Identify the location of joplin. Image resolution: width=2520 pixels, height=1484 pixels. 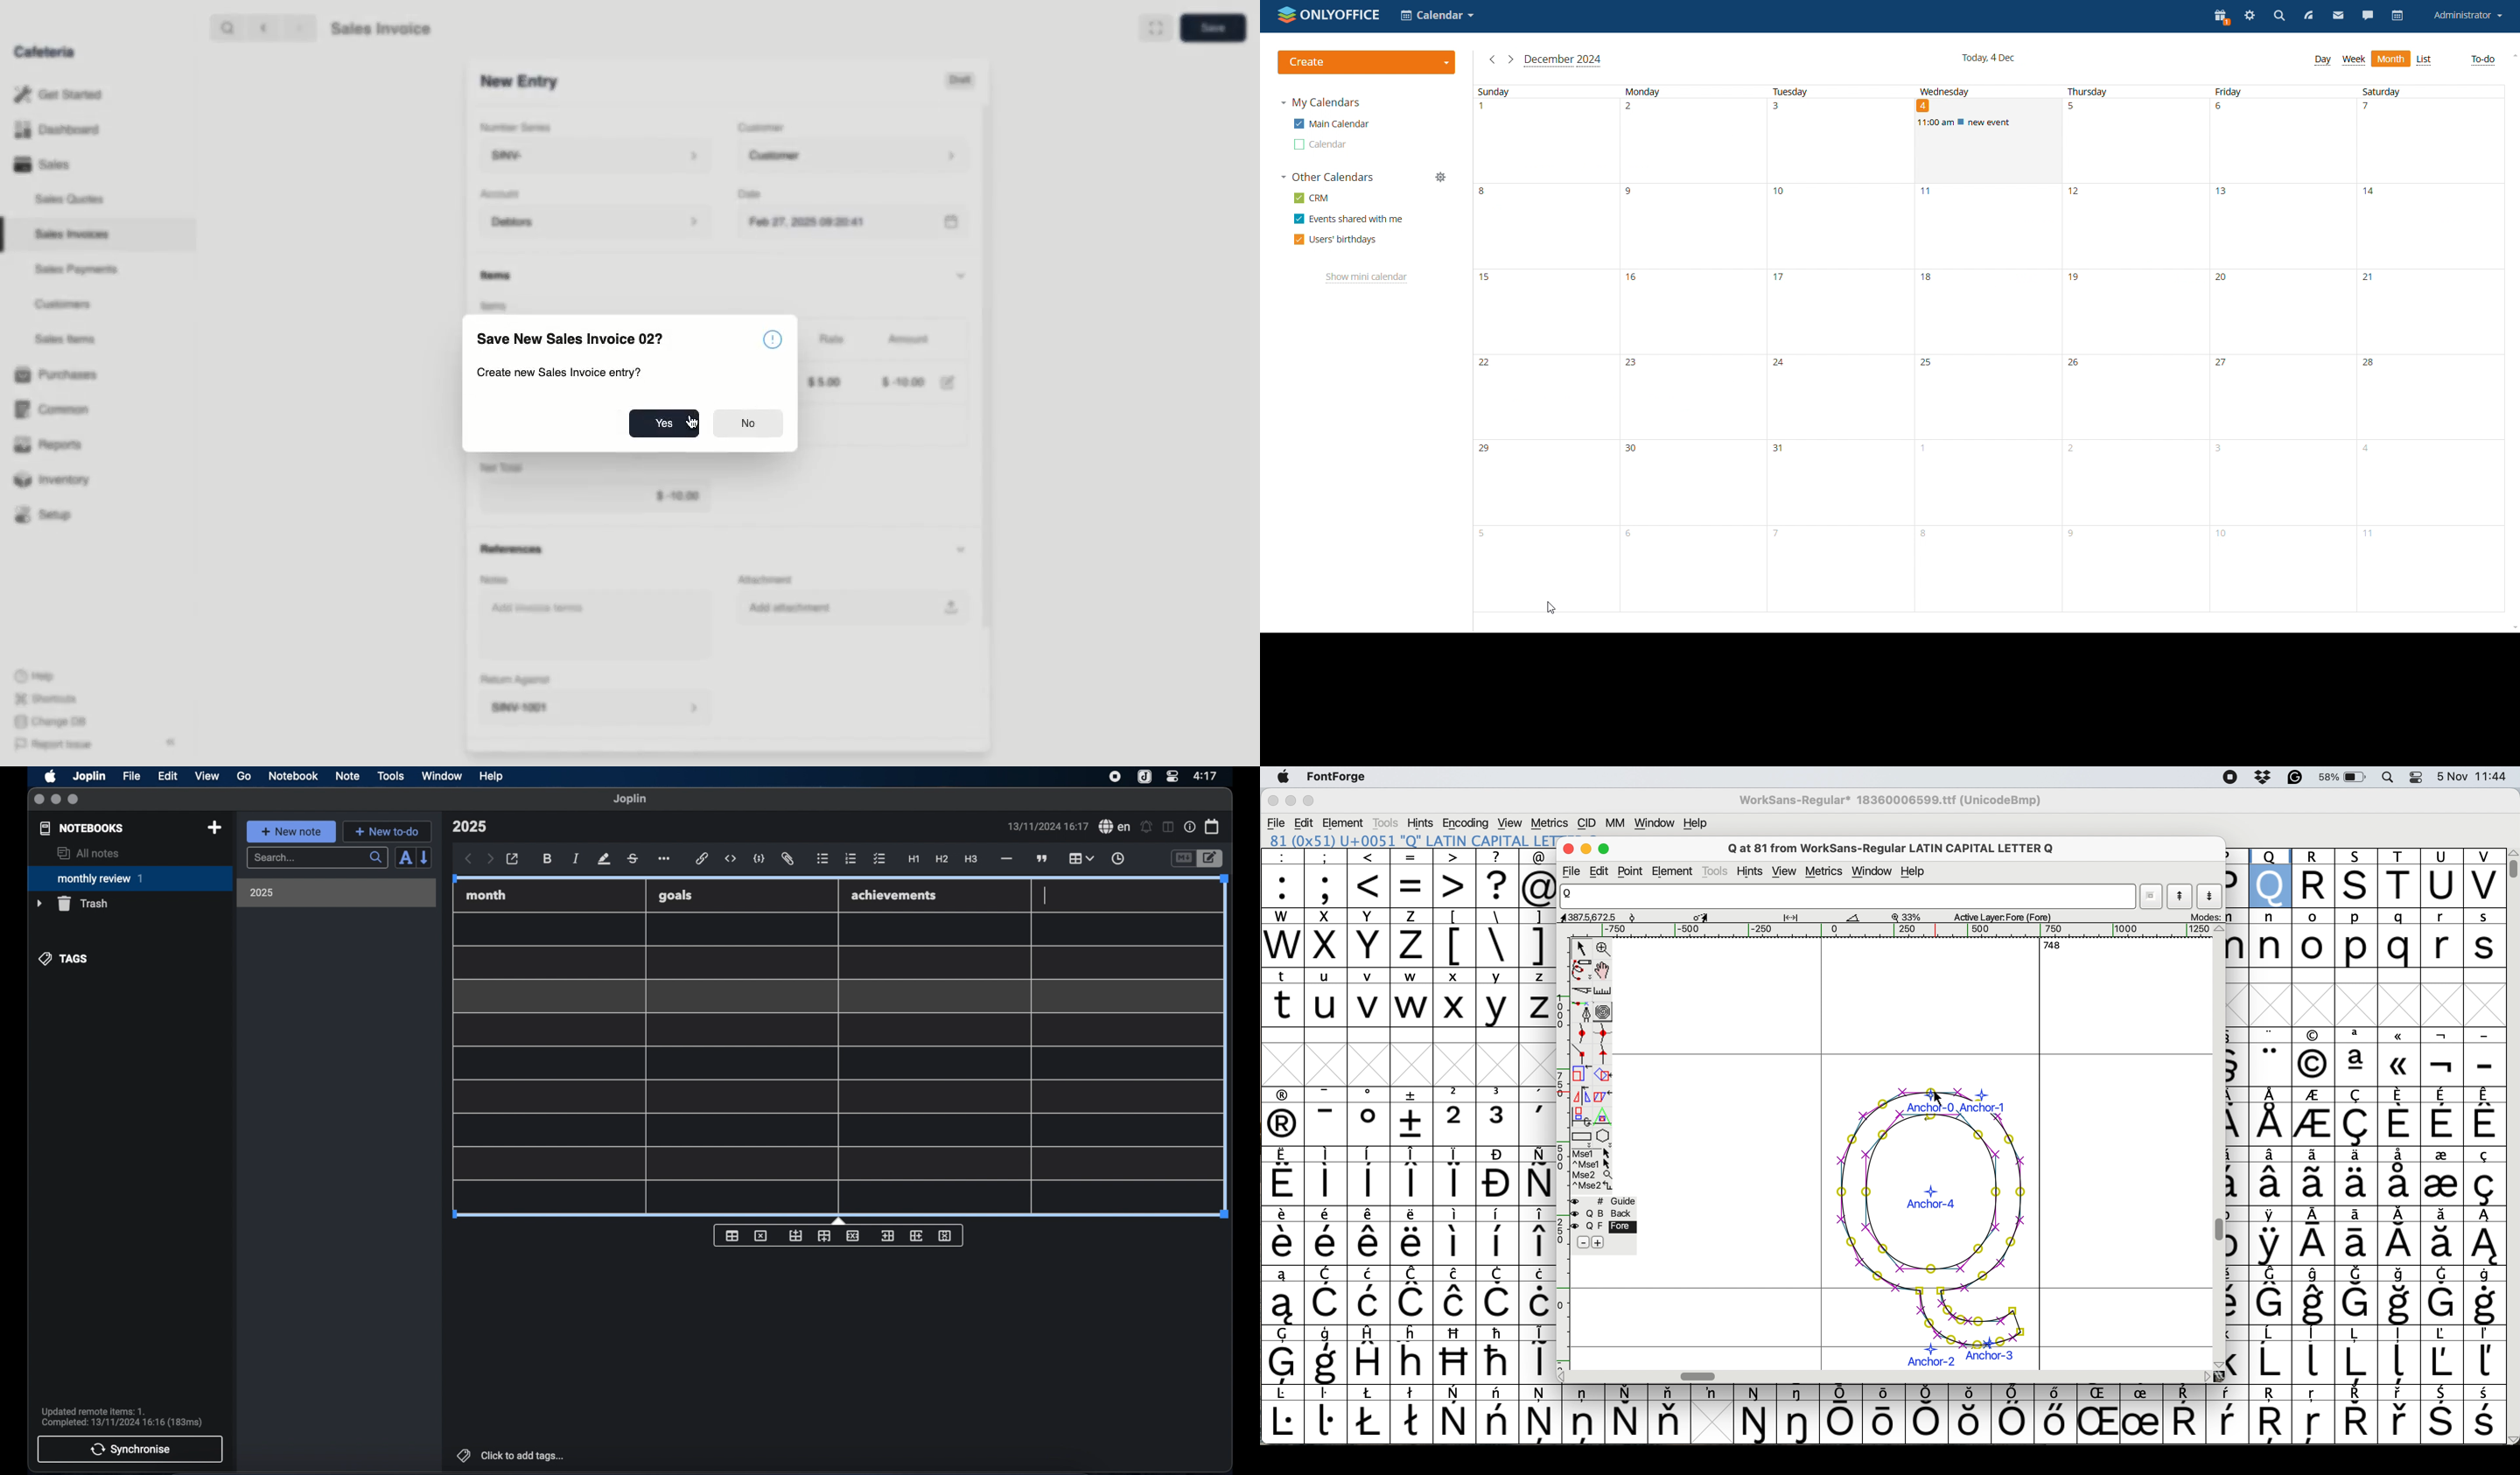
(630, 799).